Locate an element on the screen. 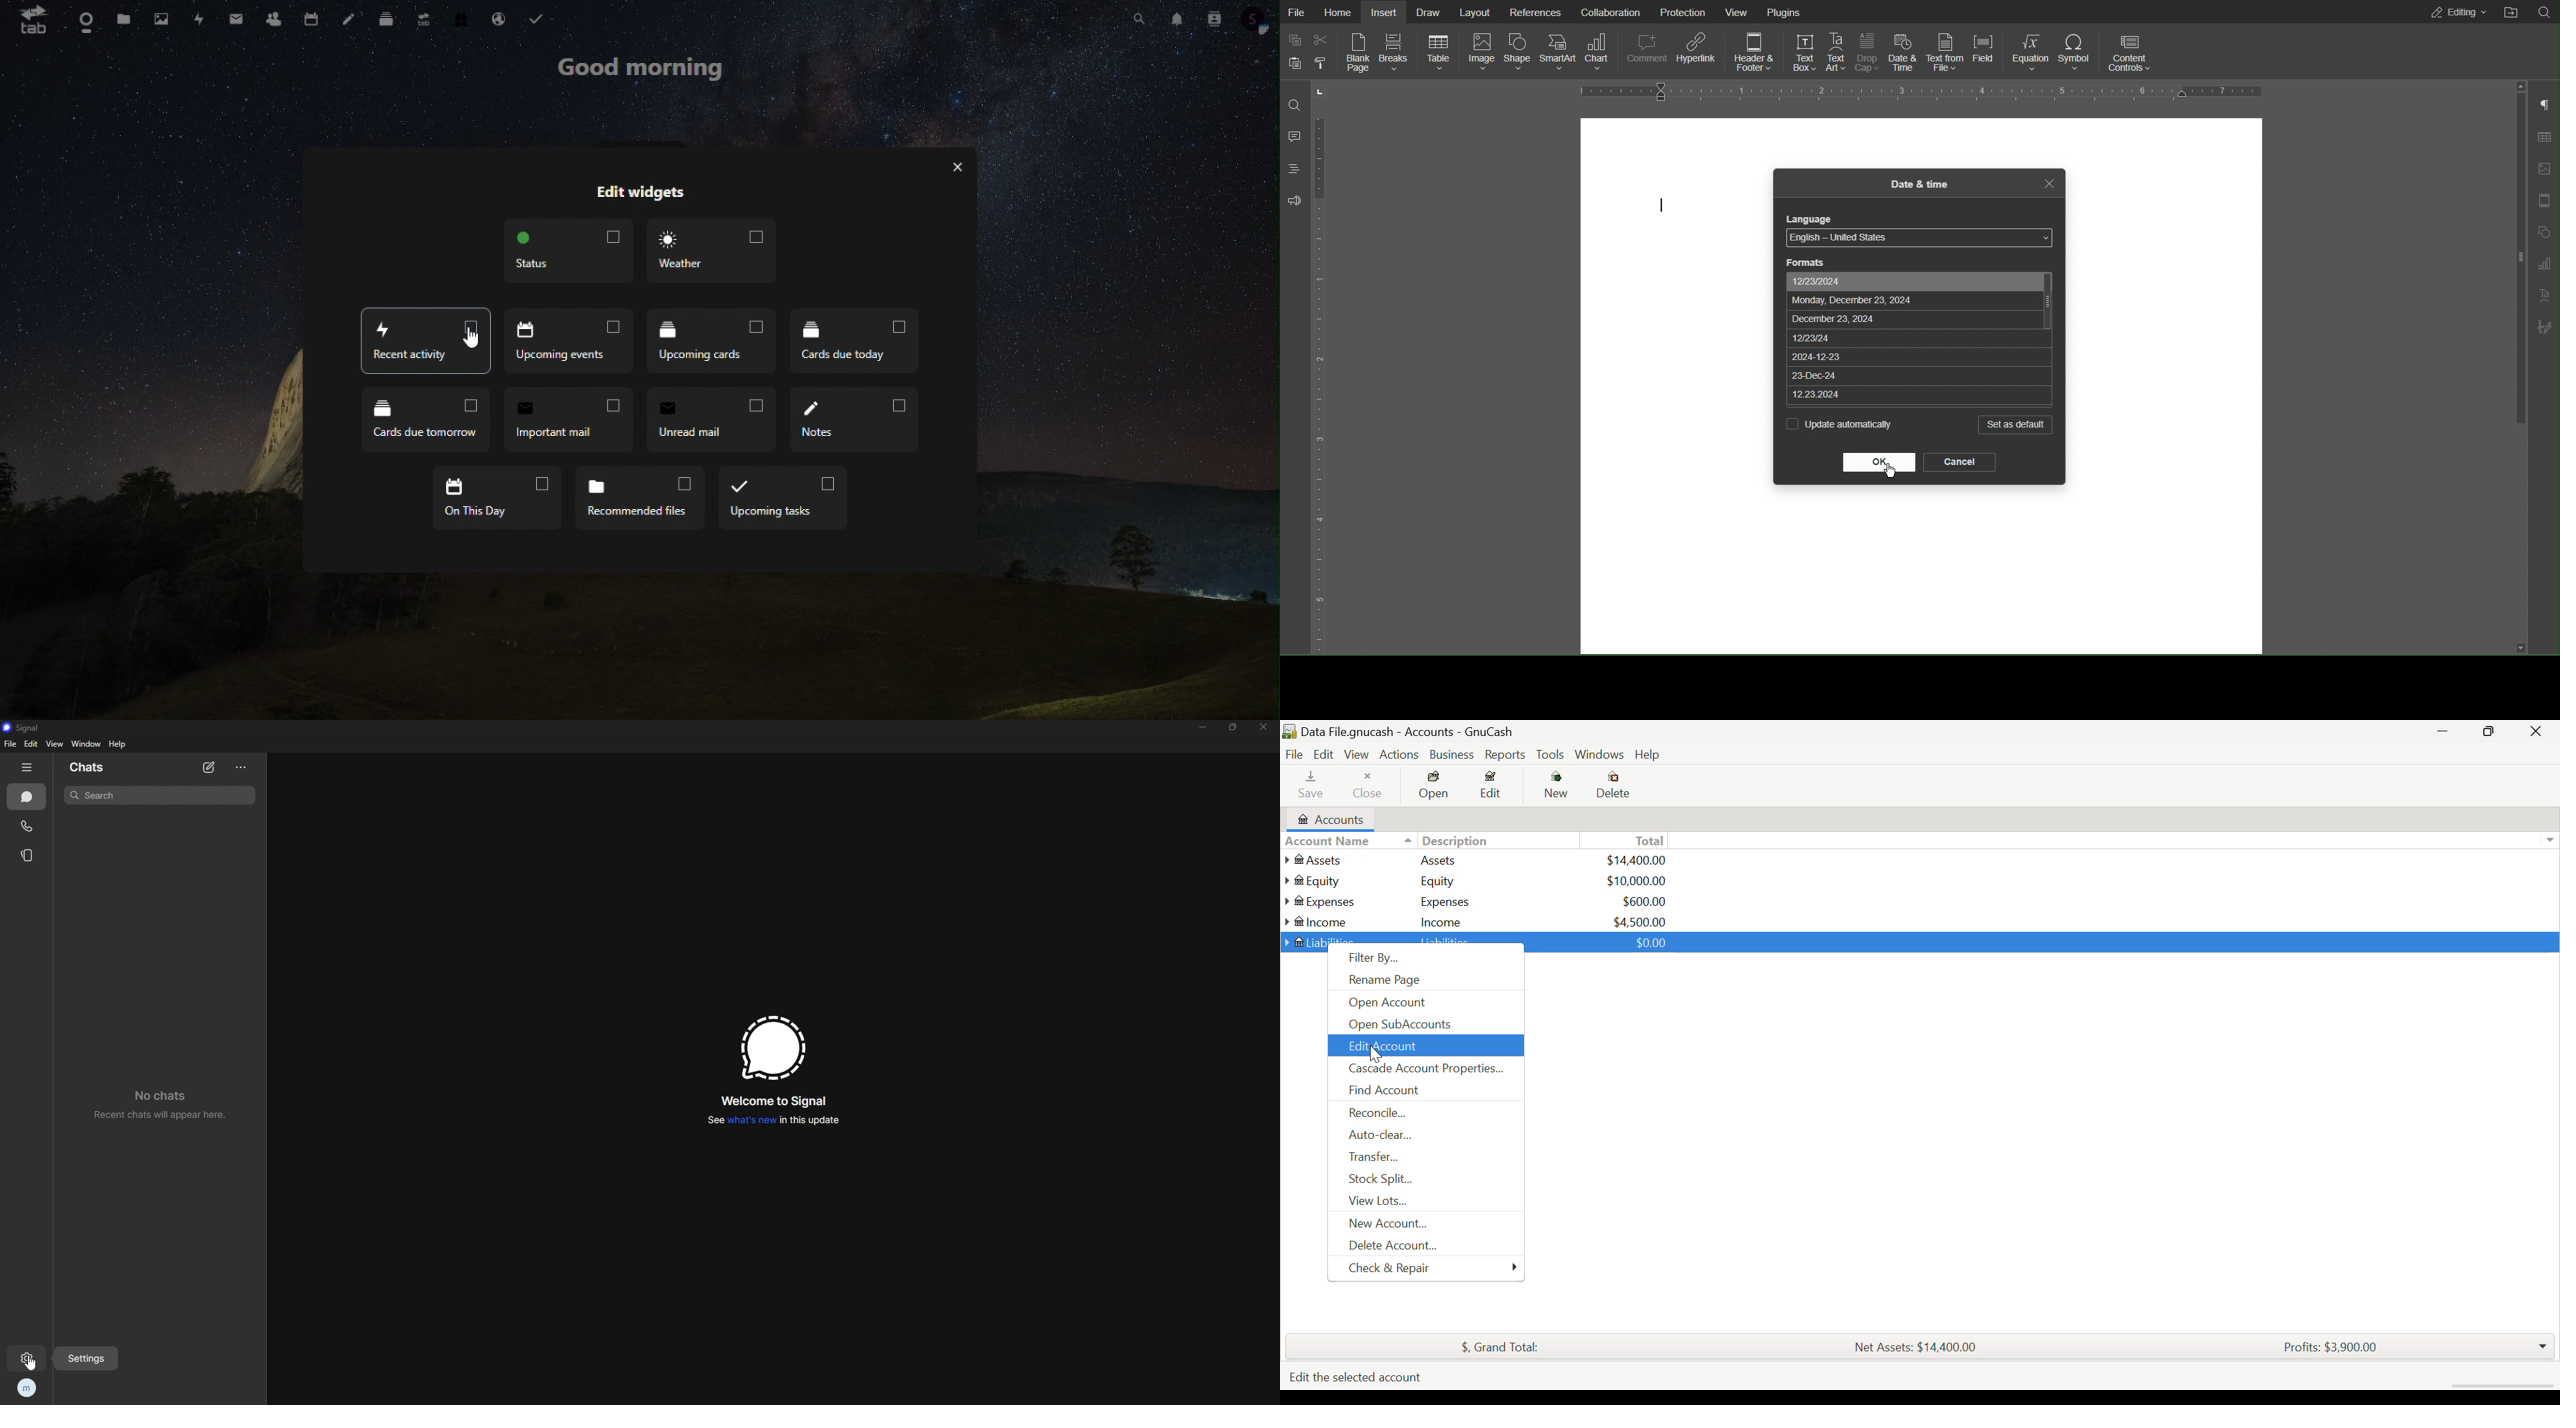  help is located at coordinates (119, 744).